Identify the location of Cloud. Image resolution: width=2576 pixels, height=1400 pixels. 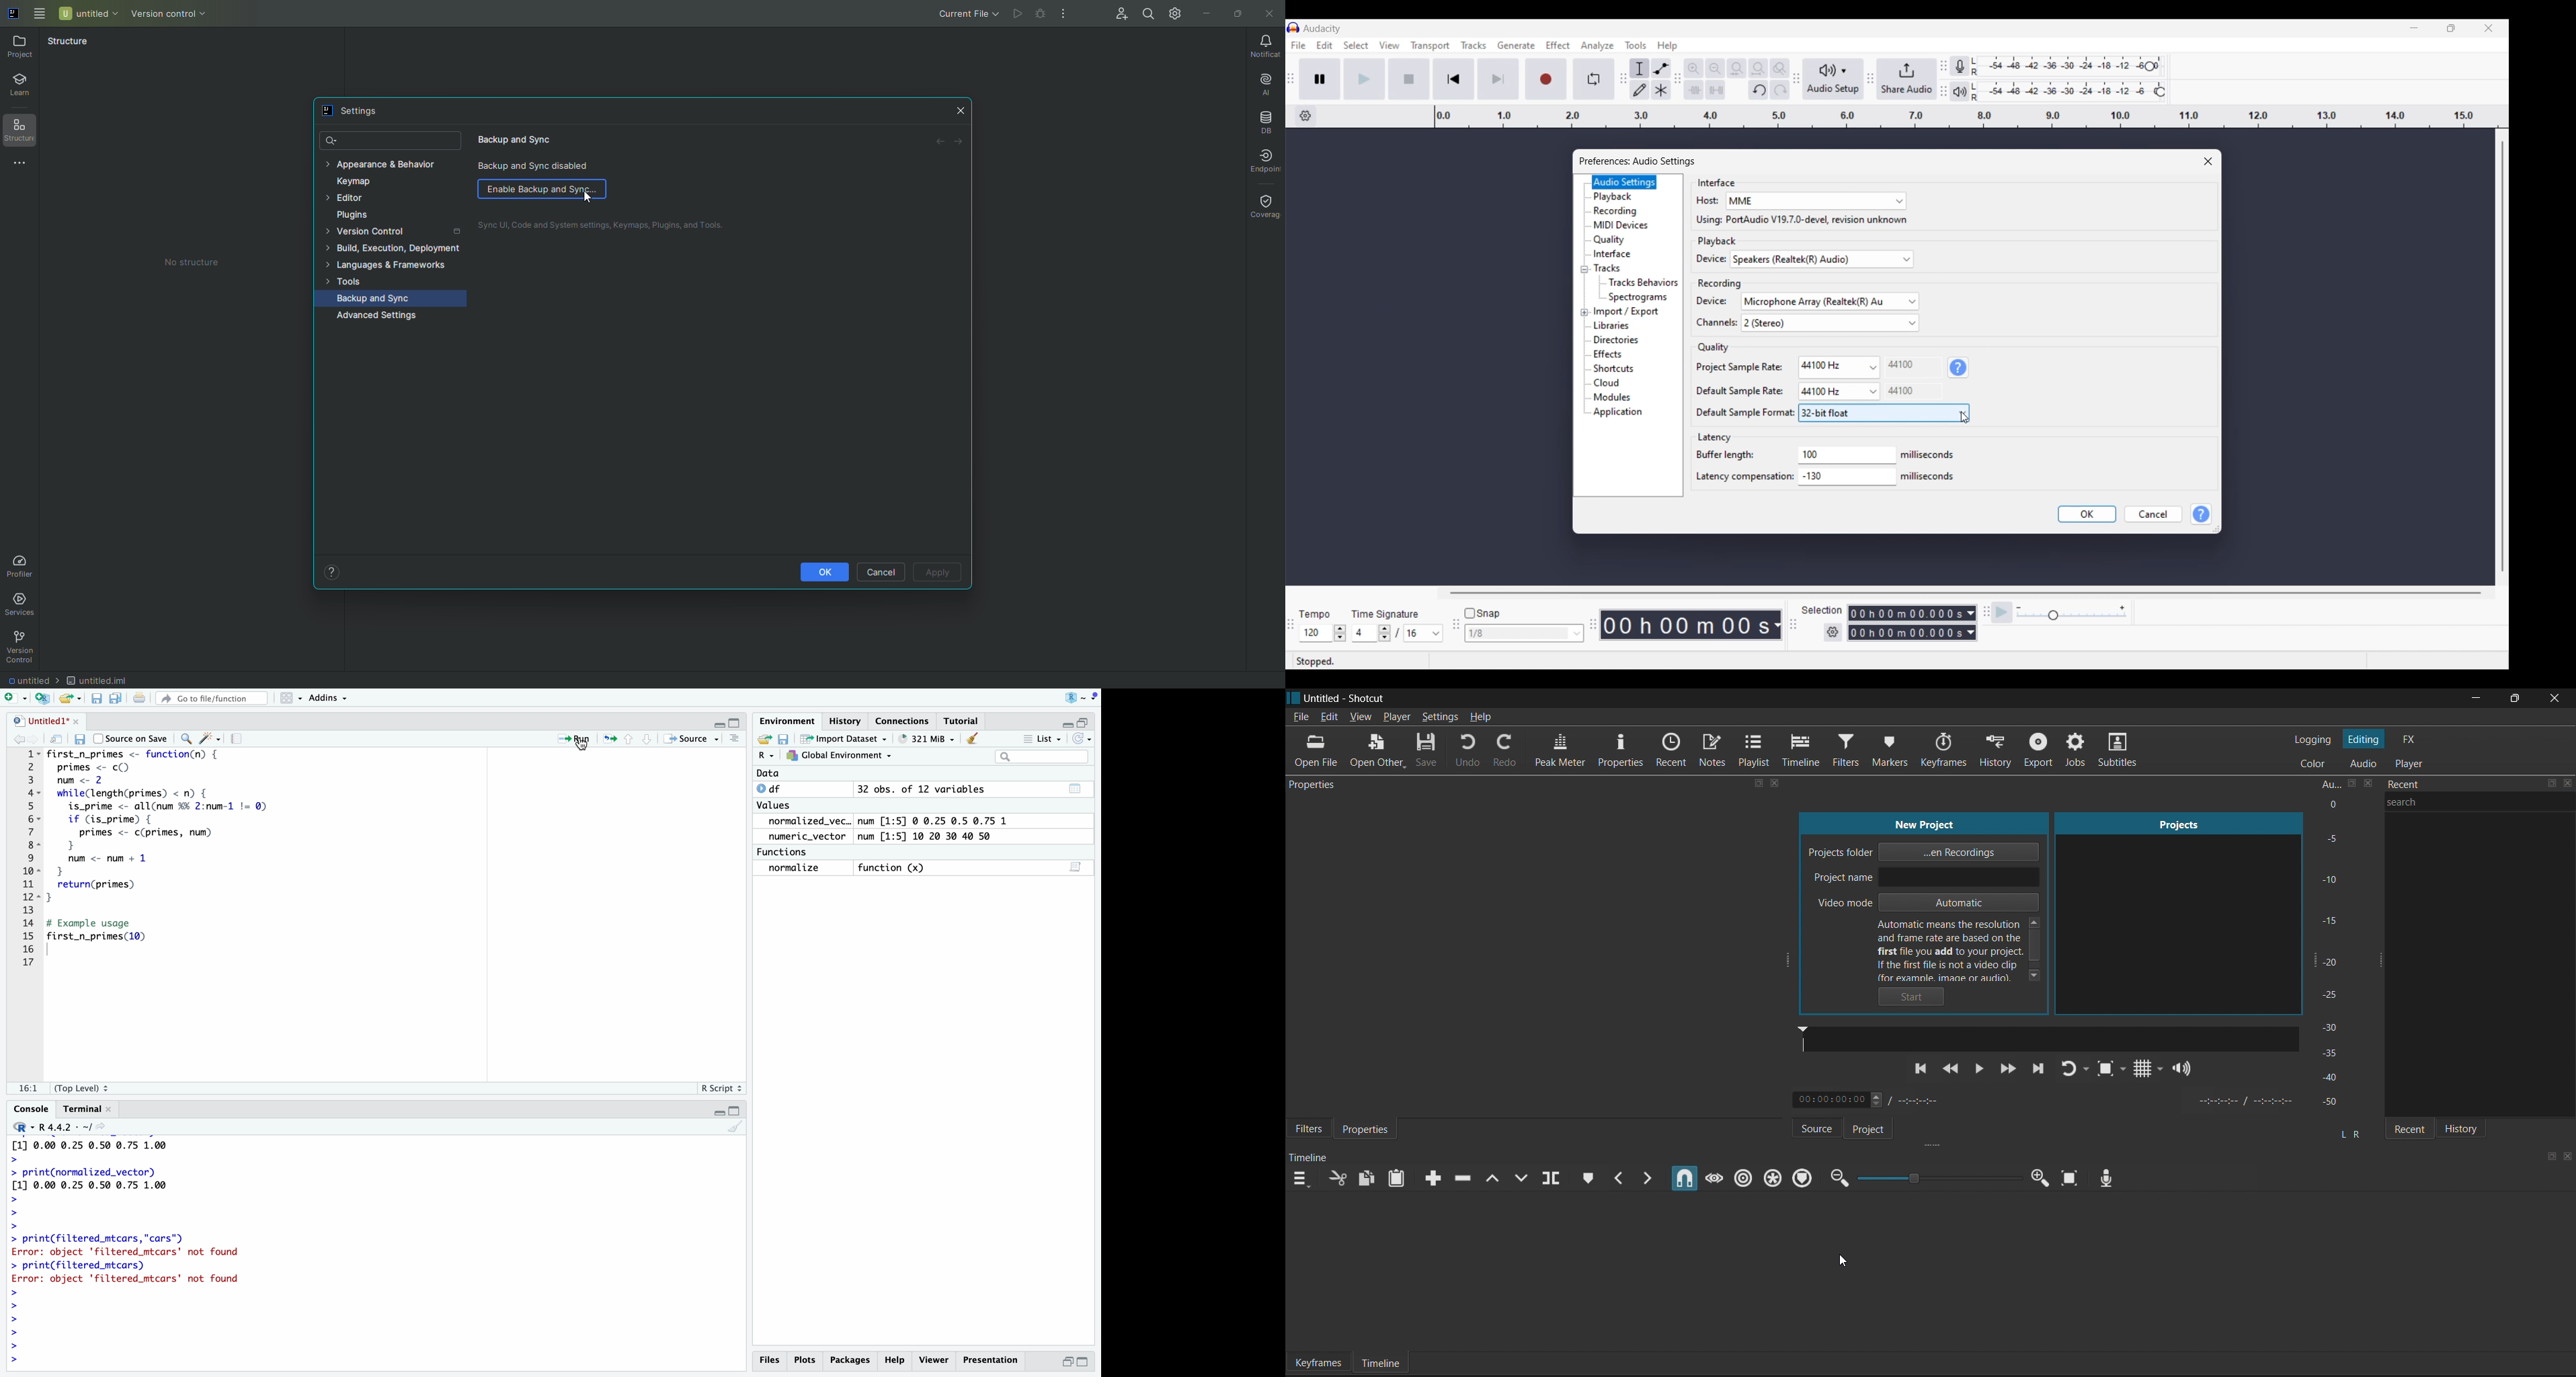
(1623, 383).